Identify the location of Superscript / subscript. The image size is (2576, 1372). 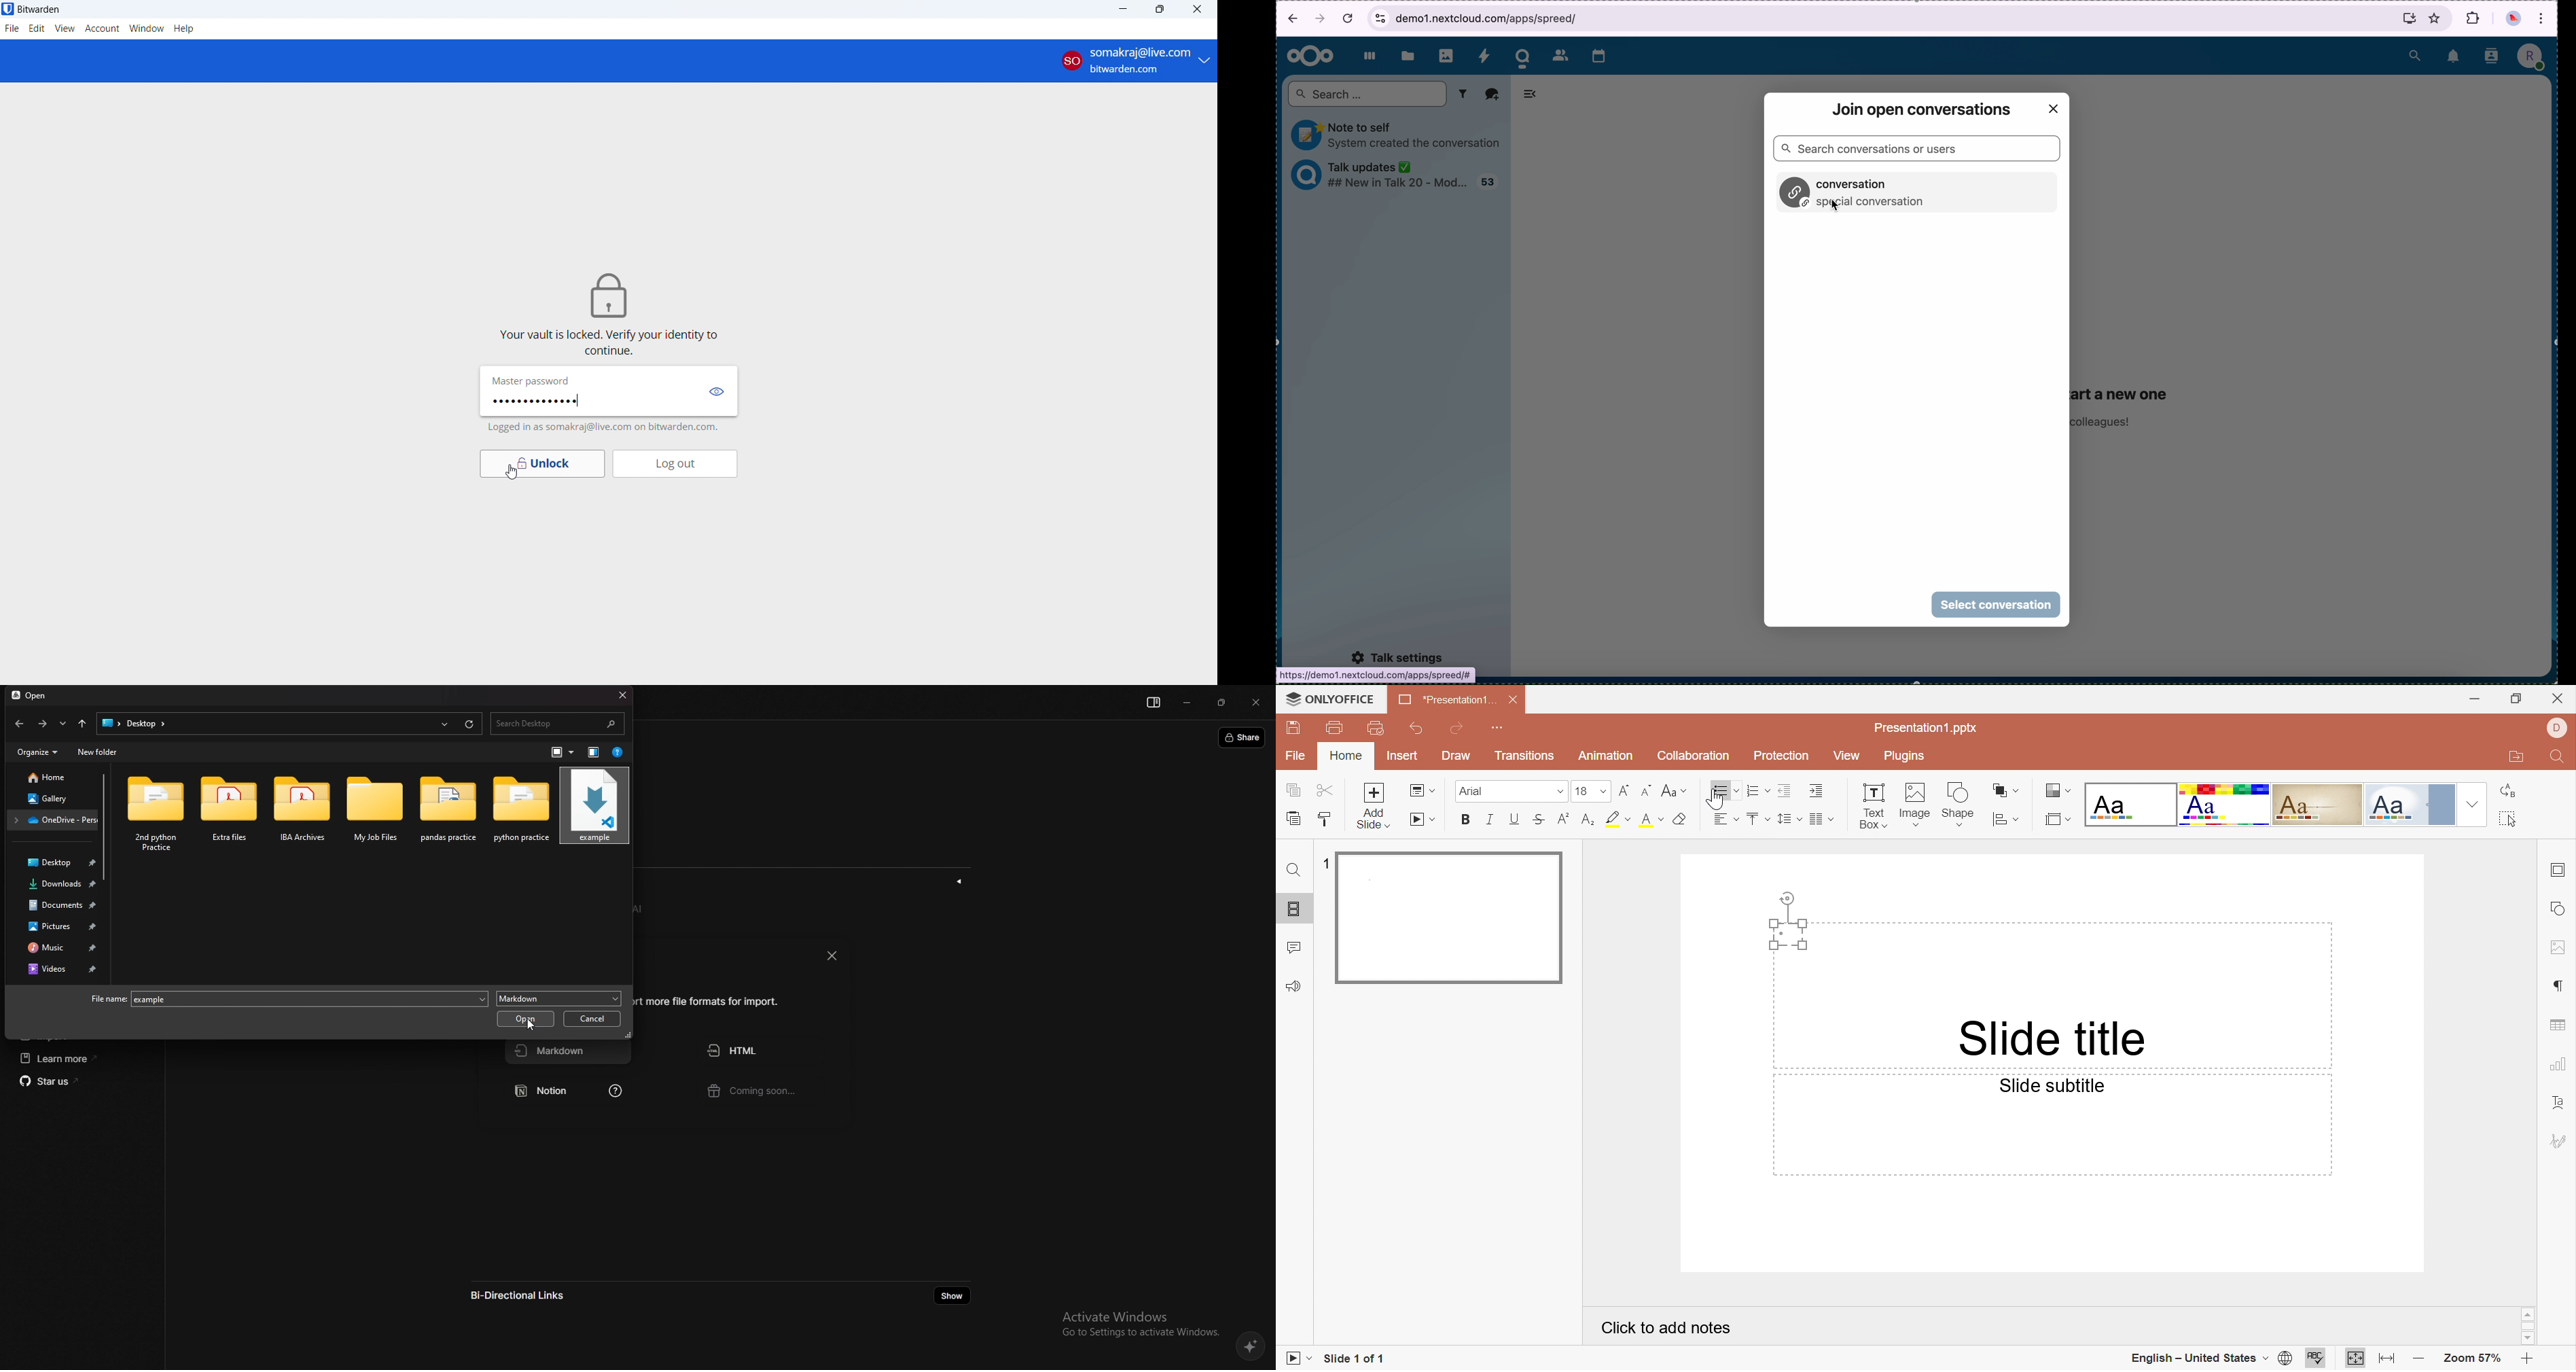
(1653, 820).